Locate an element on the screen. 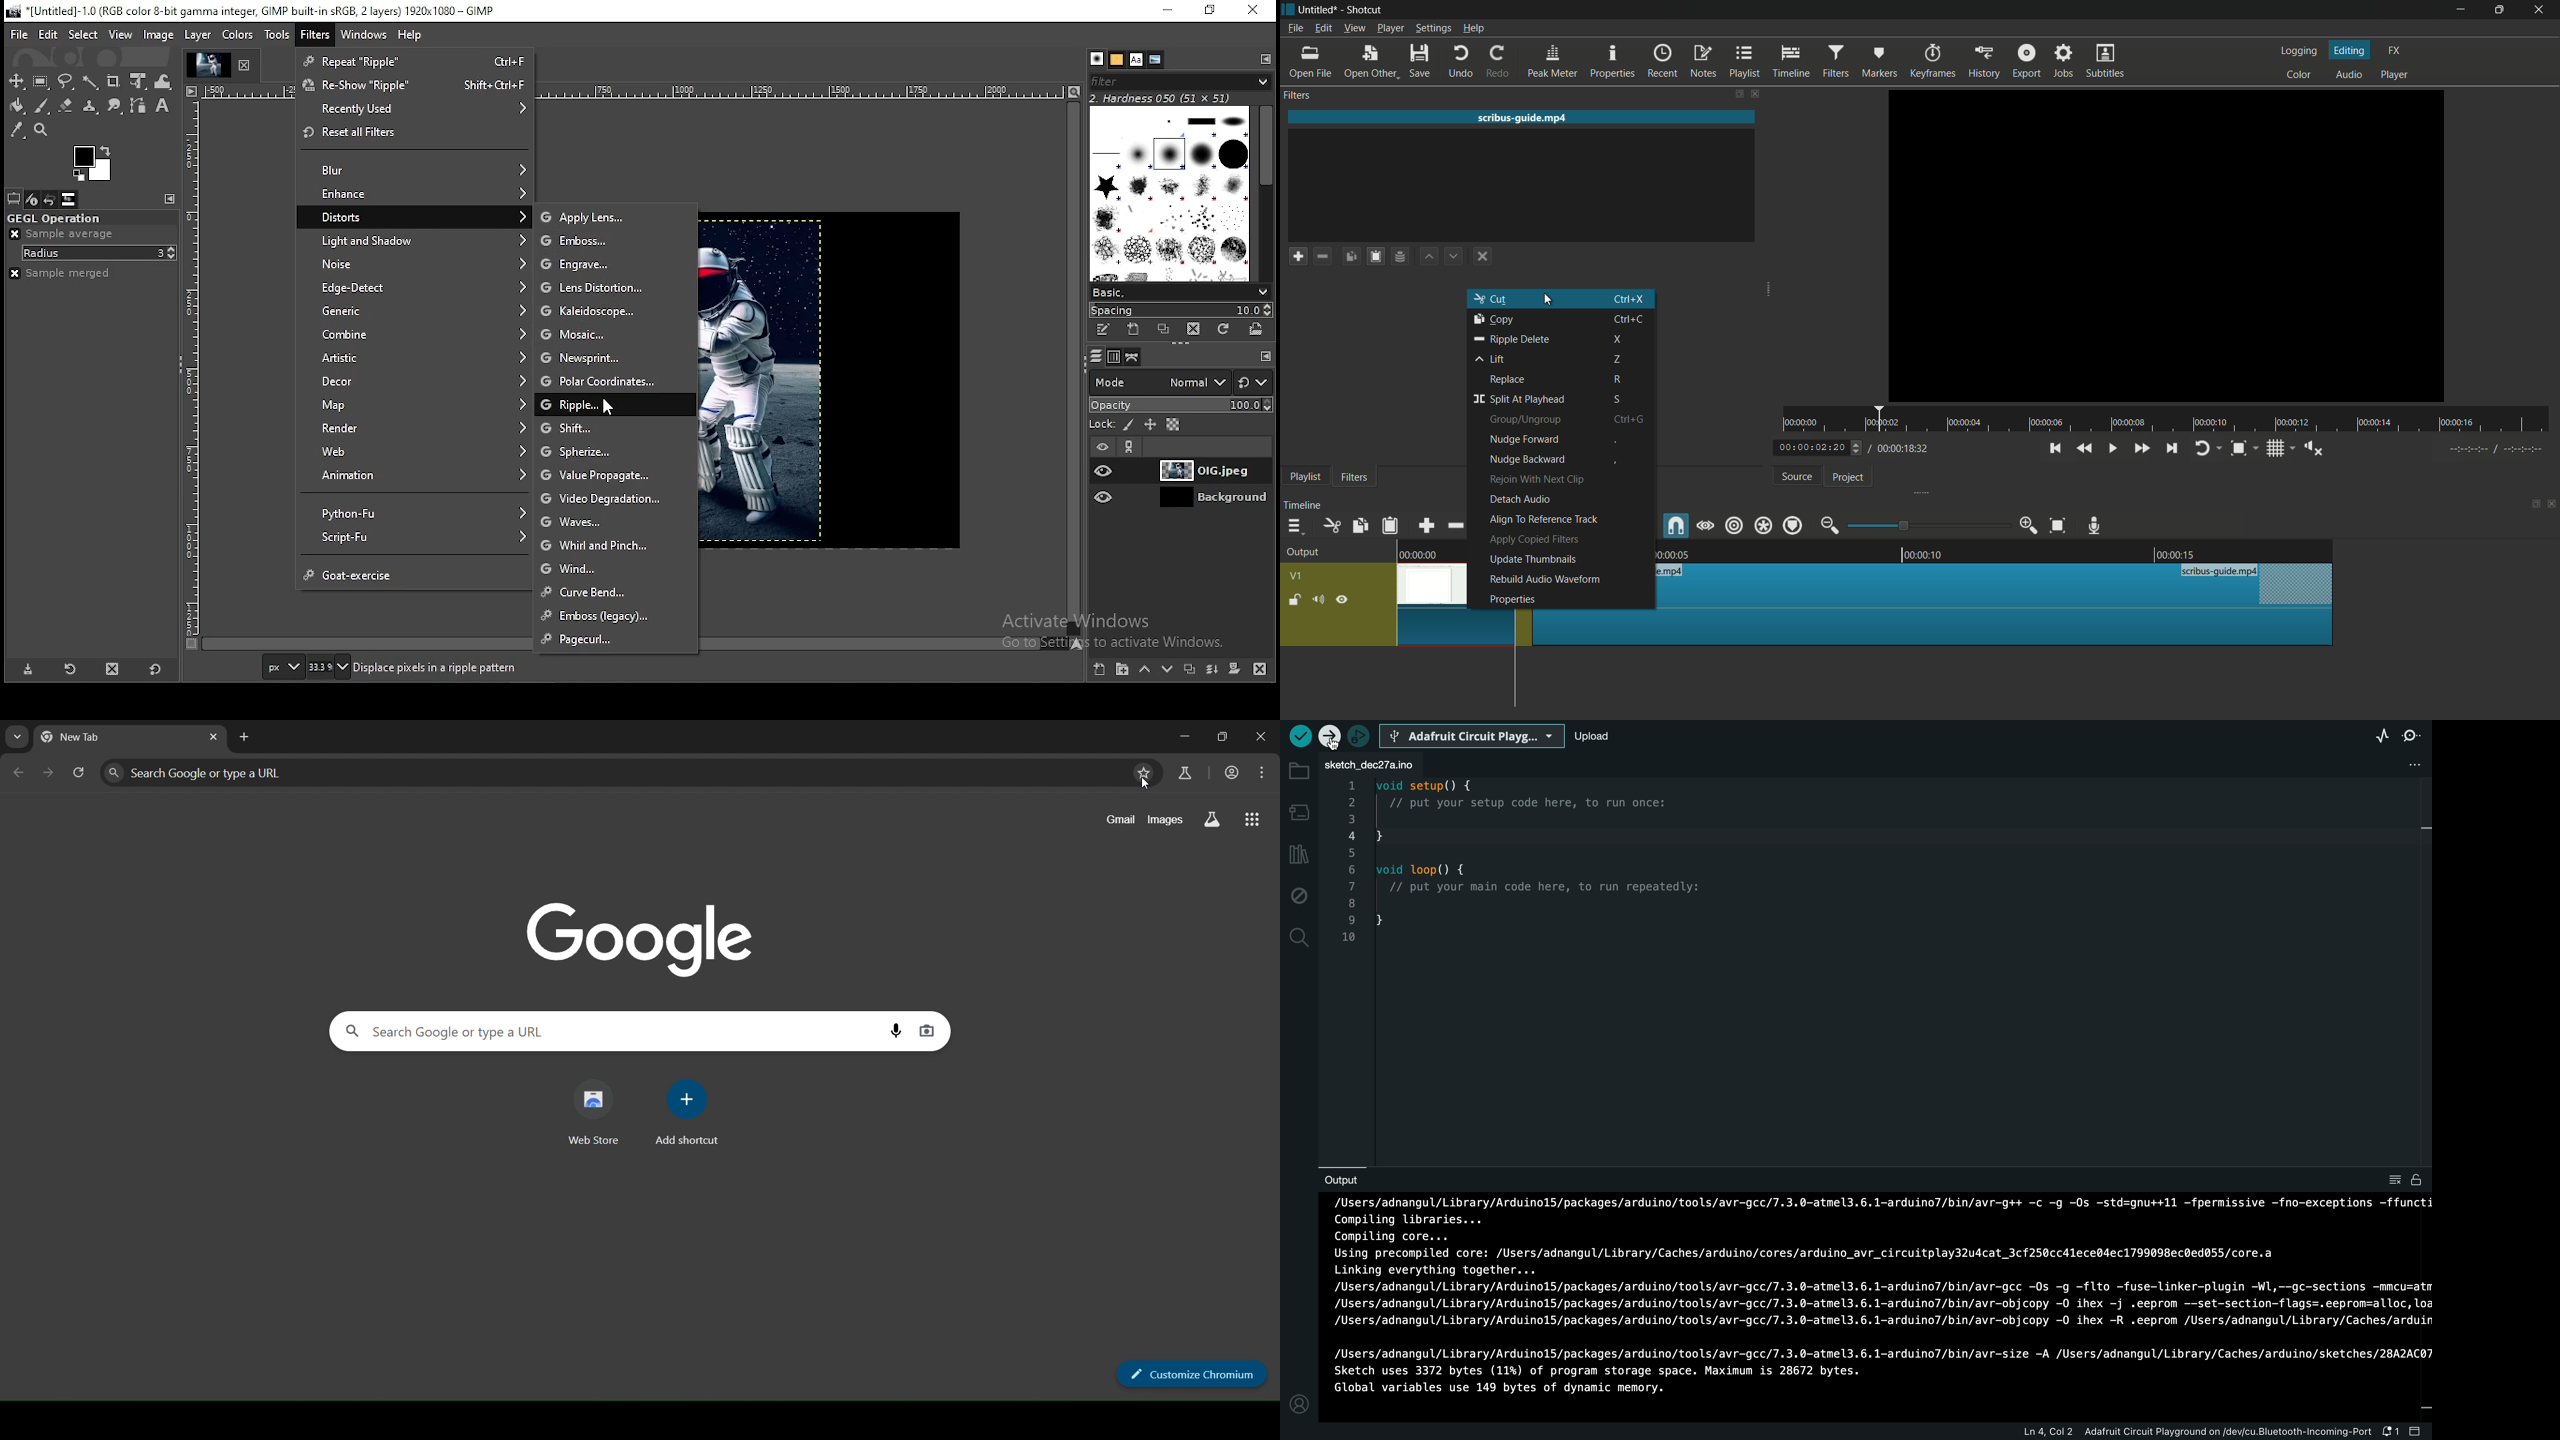 The width and height of the screenshot is (2576, 1456). minimize is located at coordinates (2461, 10).